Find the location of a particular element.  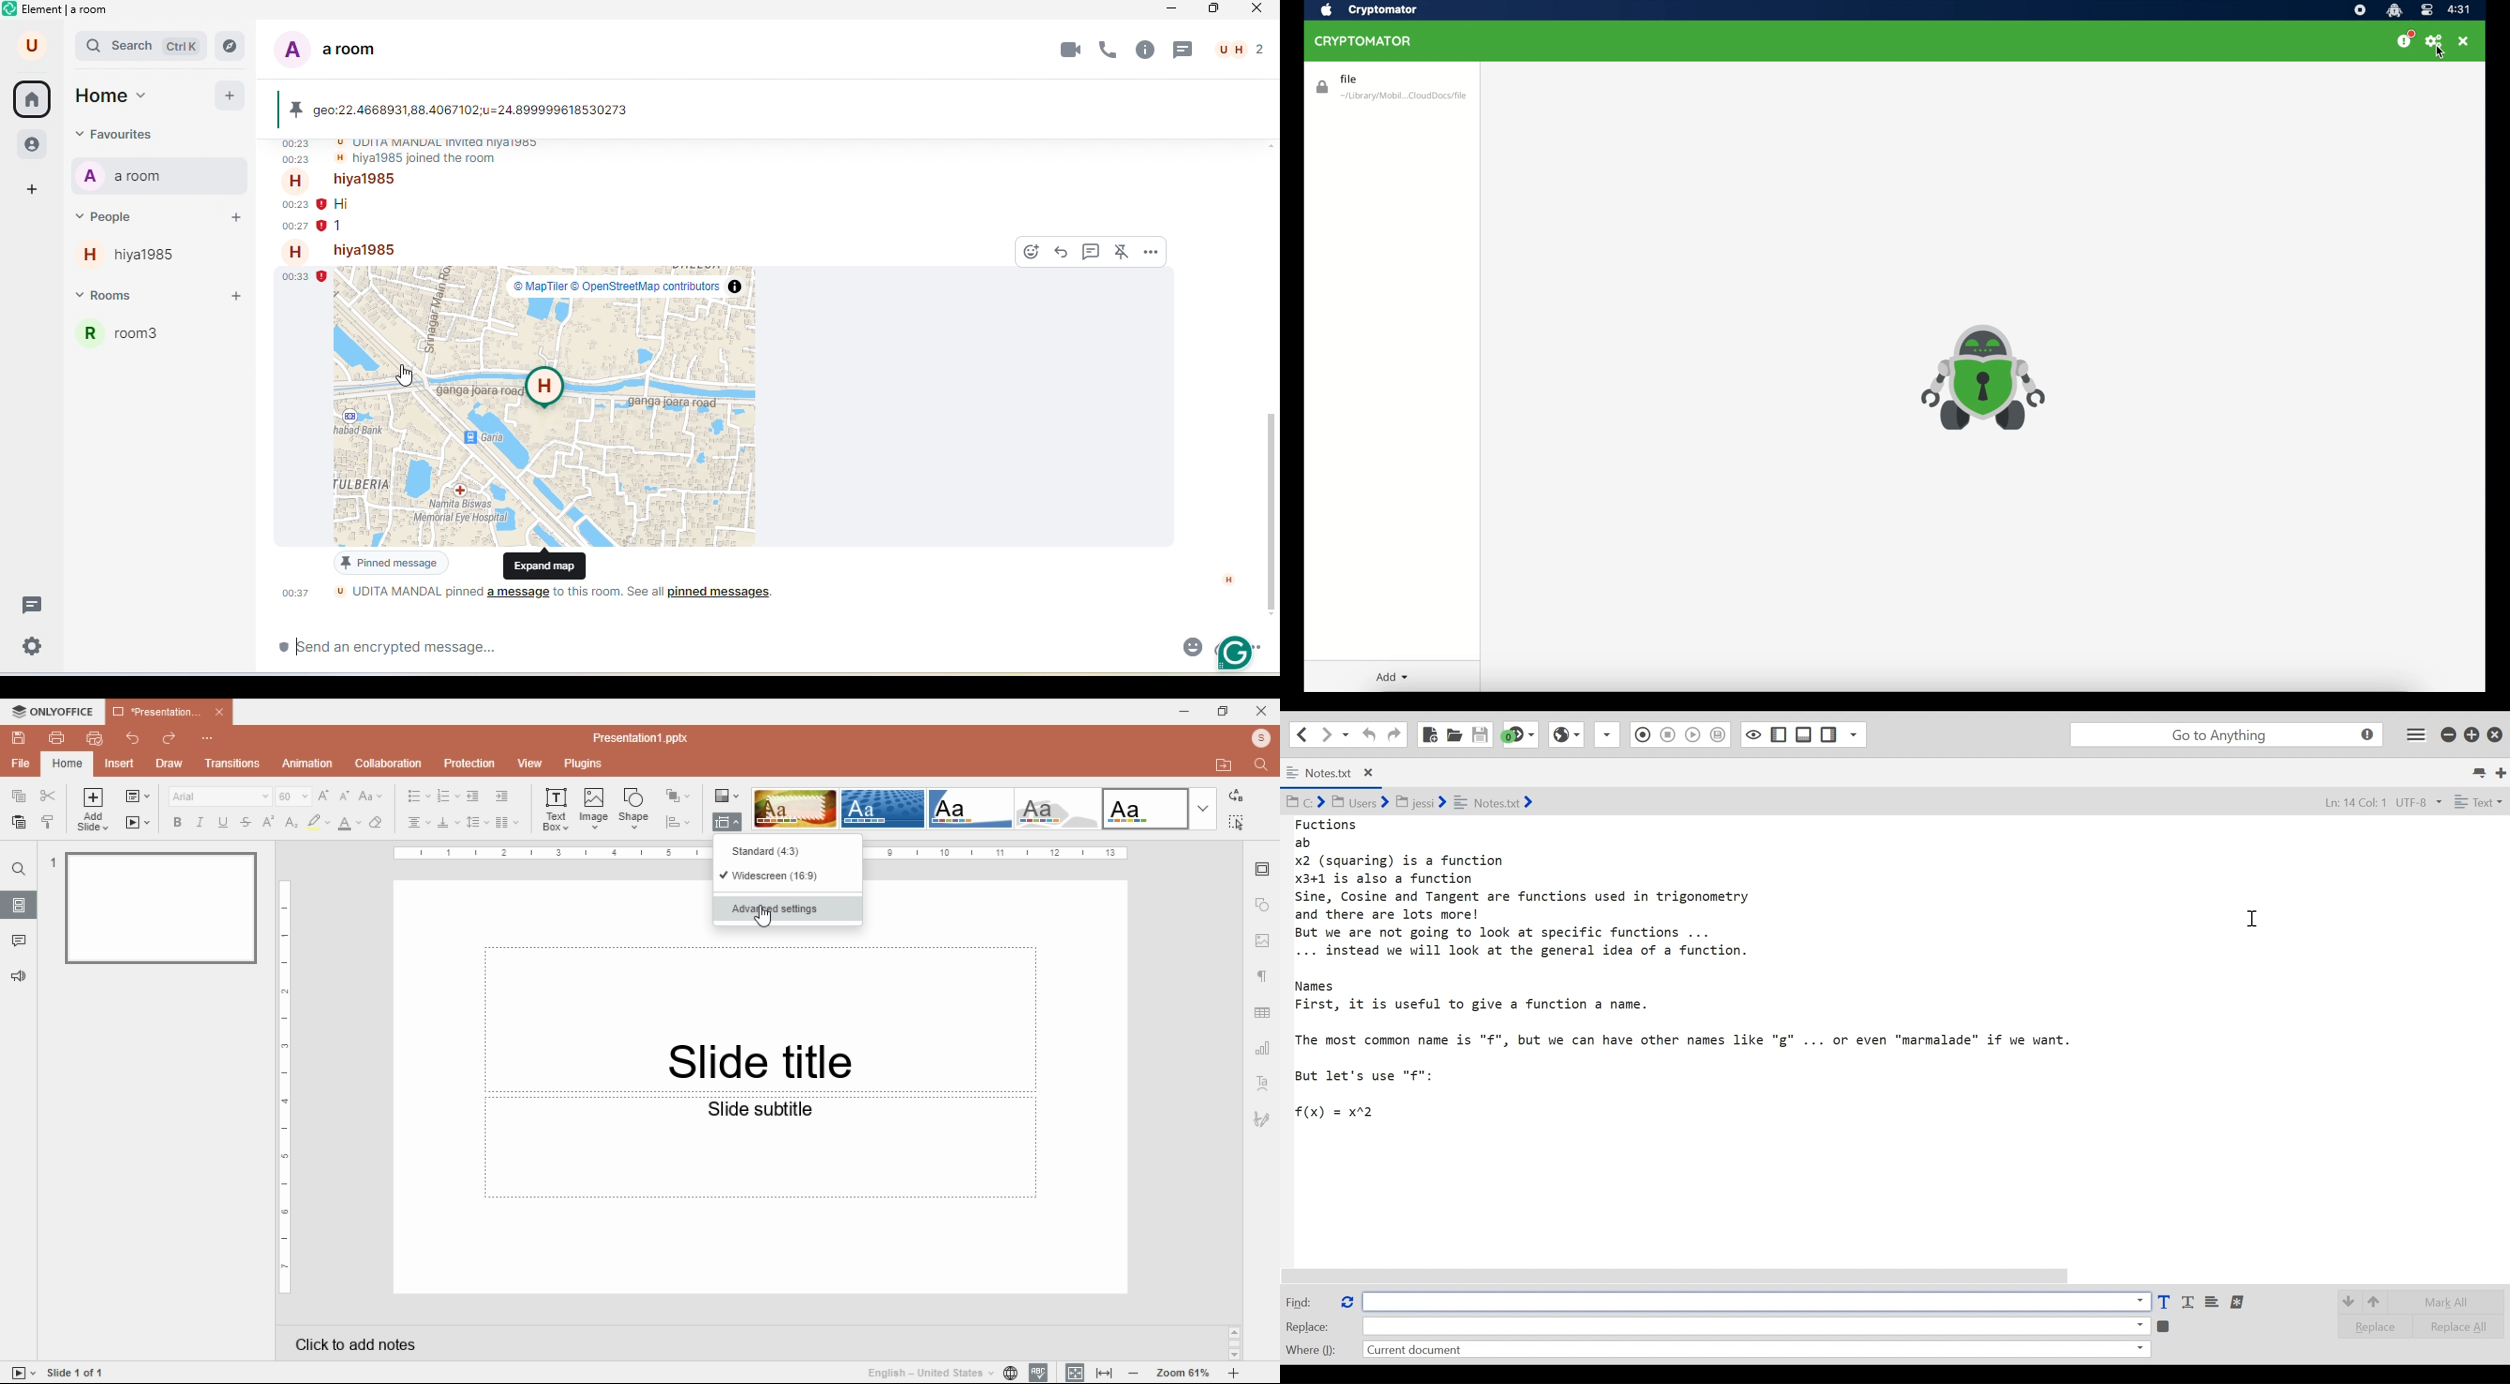

close is located at coordinates (1260, 11).